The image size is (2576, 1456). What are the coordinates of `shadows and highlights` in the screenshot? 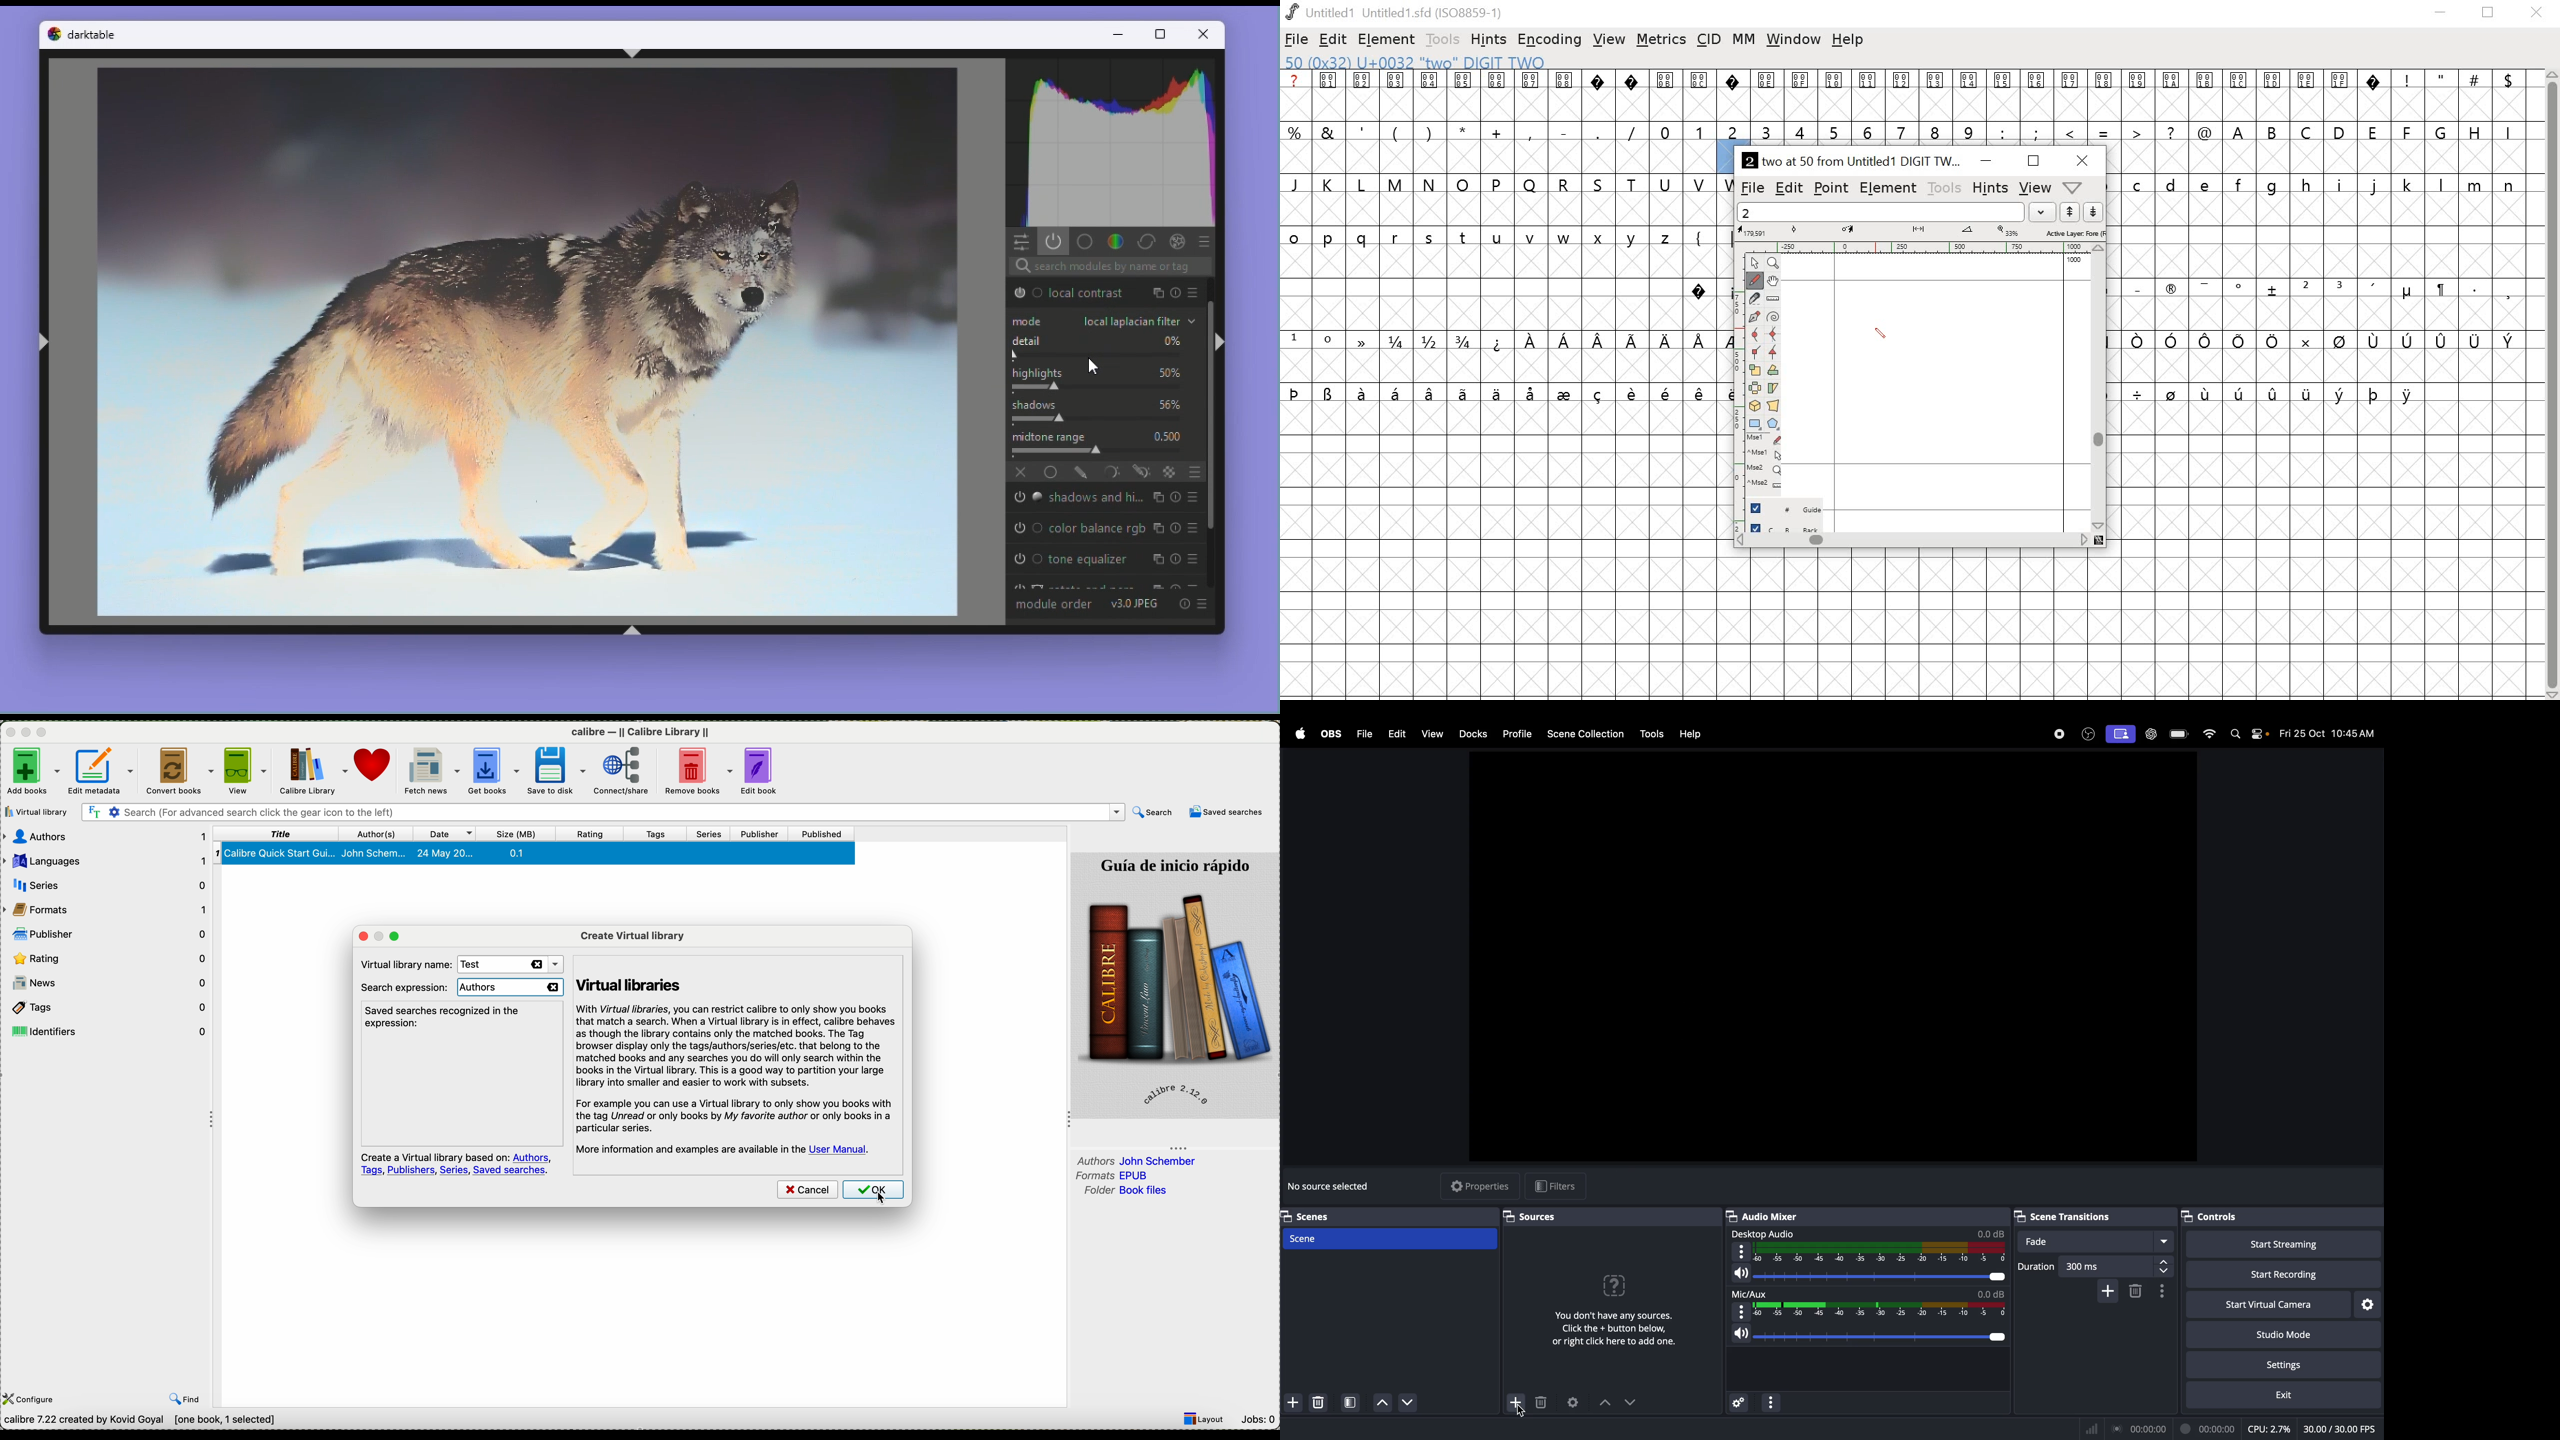 It's located at (1093, 499).